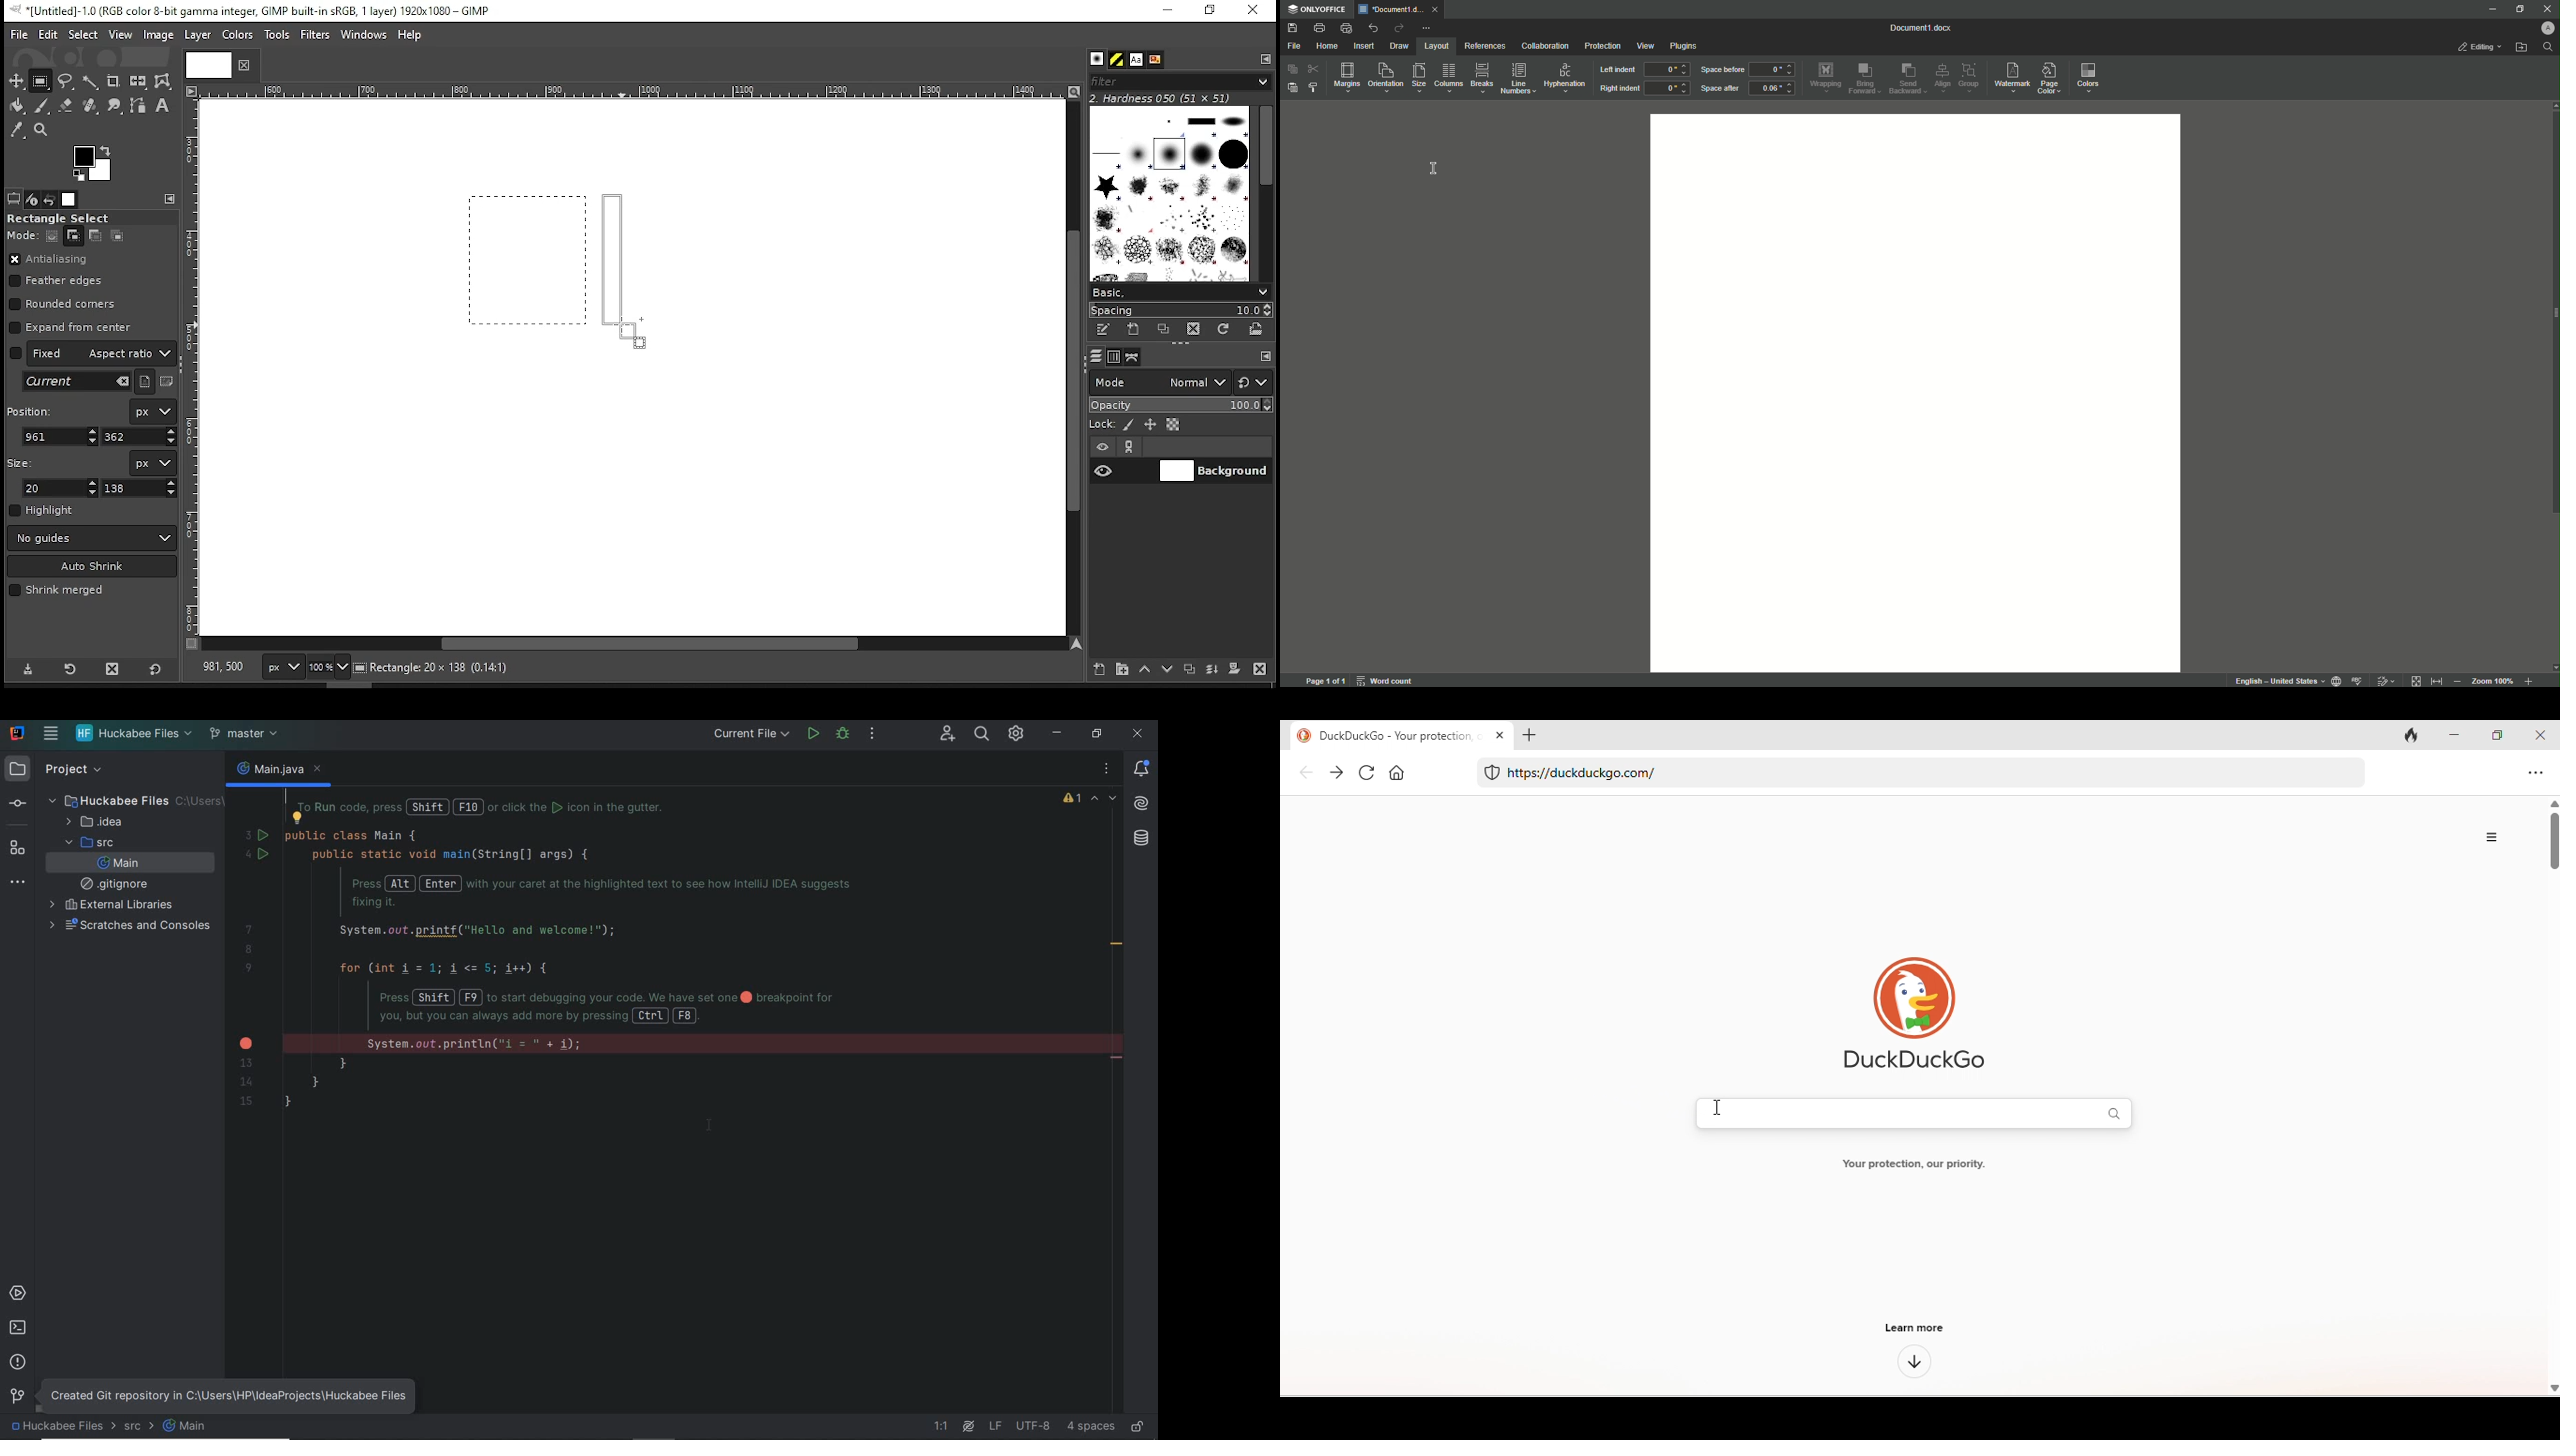  What do you see at coordinates (2552, 1095) in the screenshot?
I see `vertical scroll bar` at bounding box center [2552, 1095].